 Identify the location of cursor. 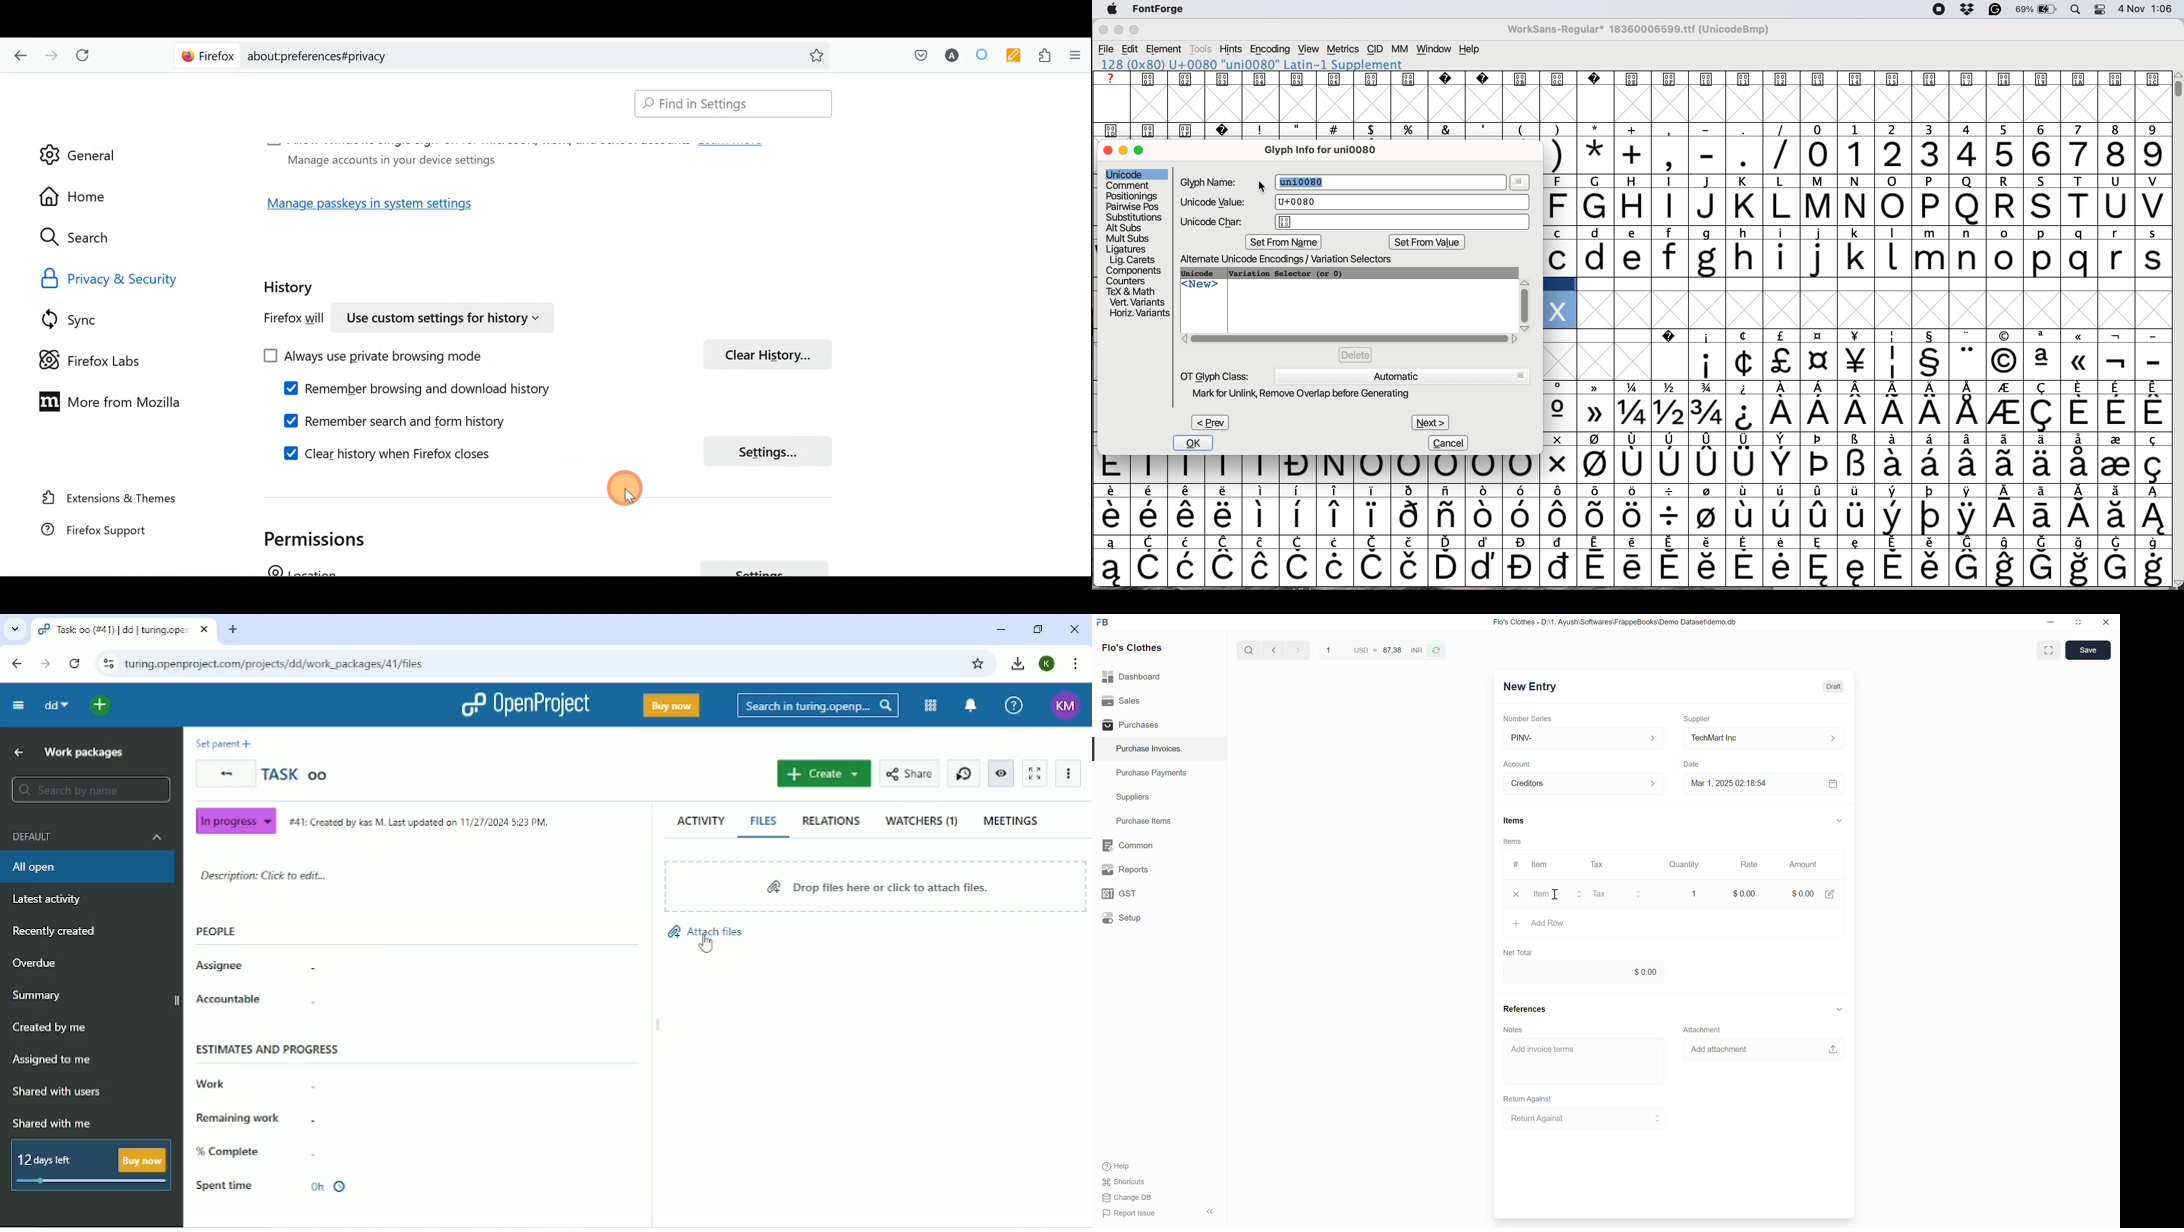
(1555, 897).